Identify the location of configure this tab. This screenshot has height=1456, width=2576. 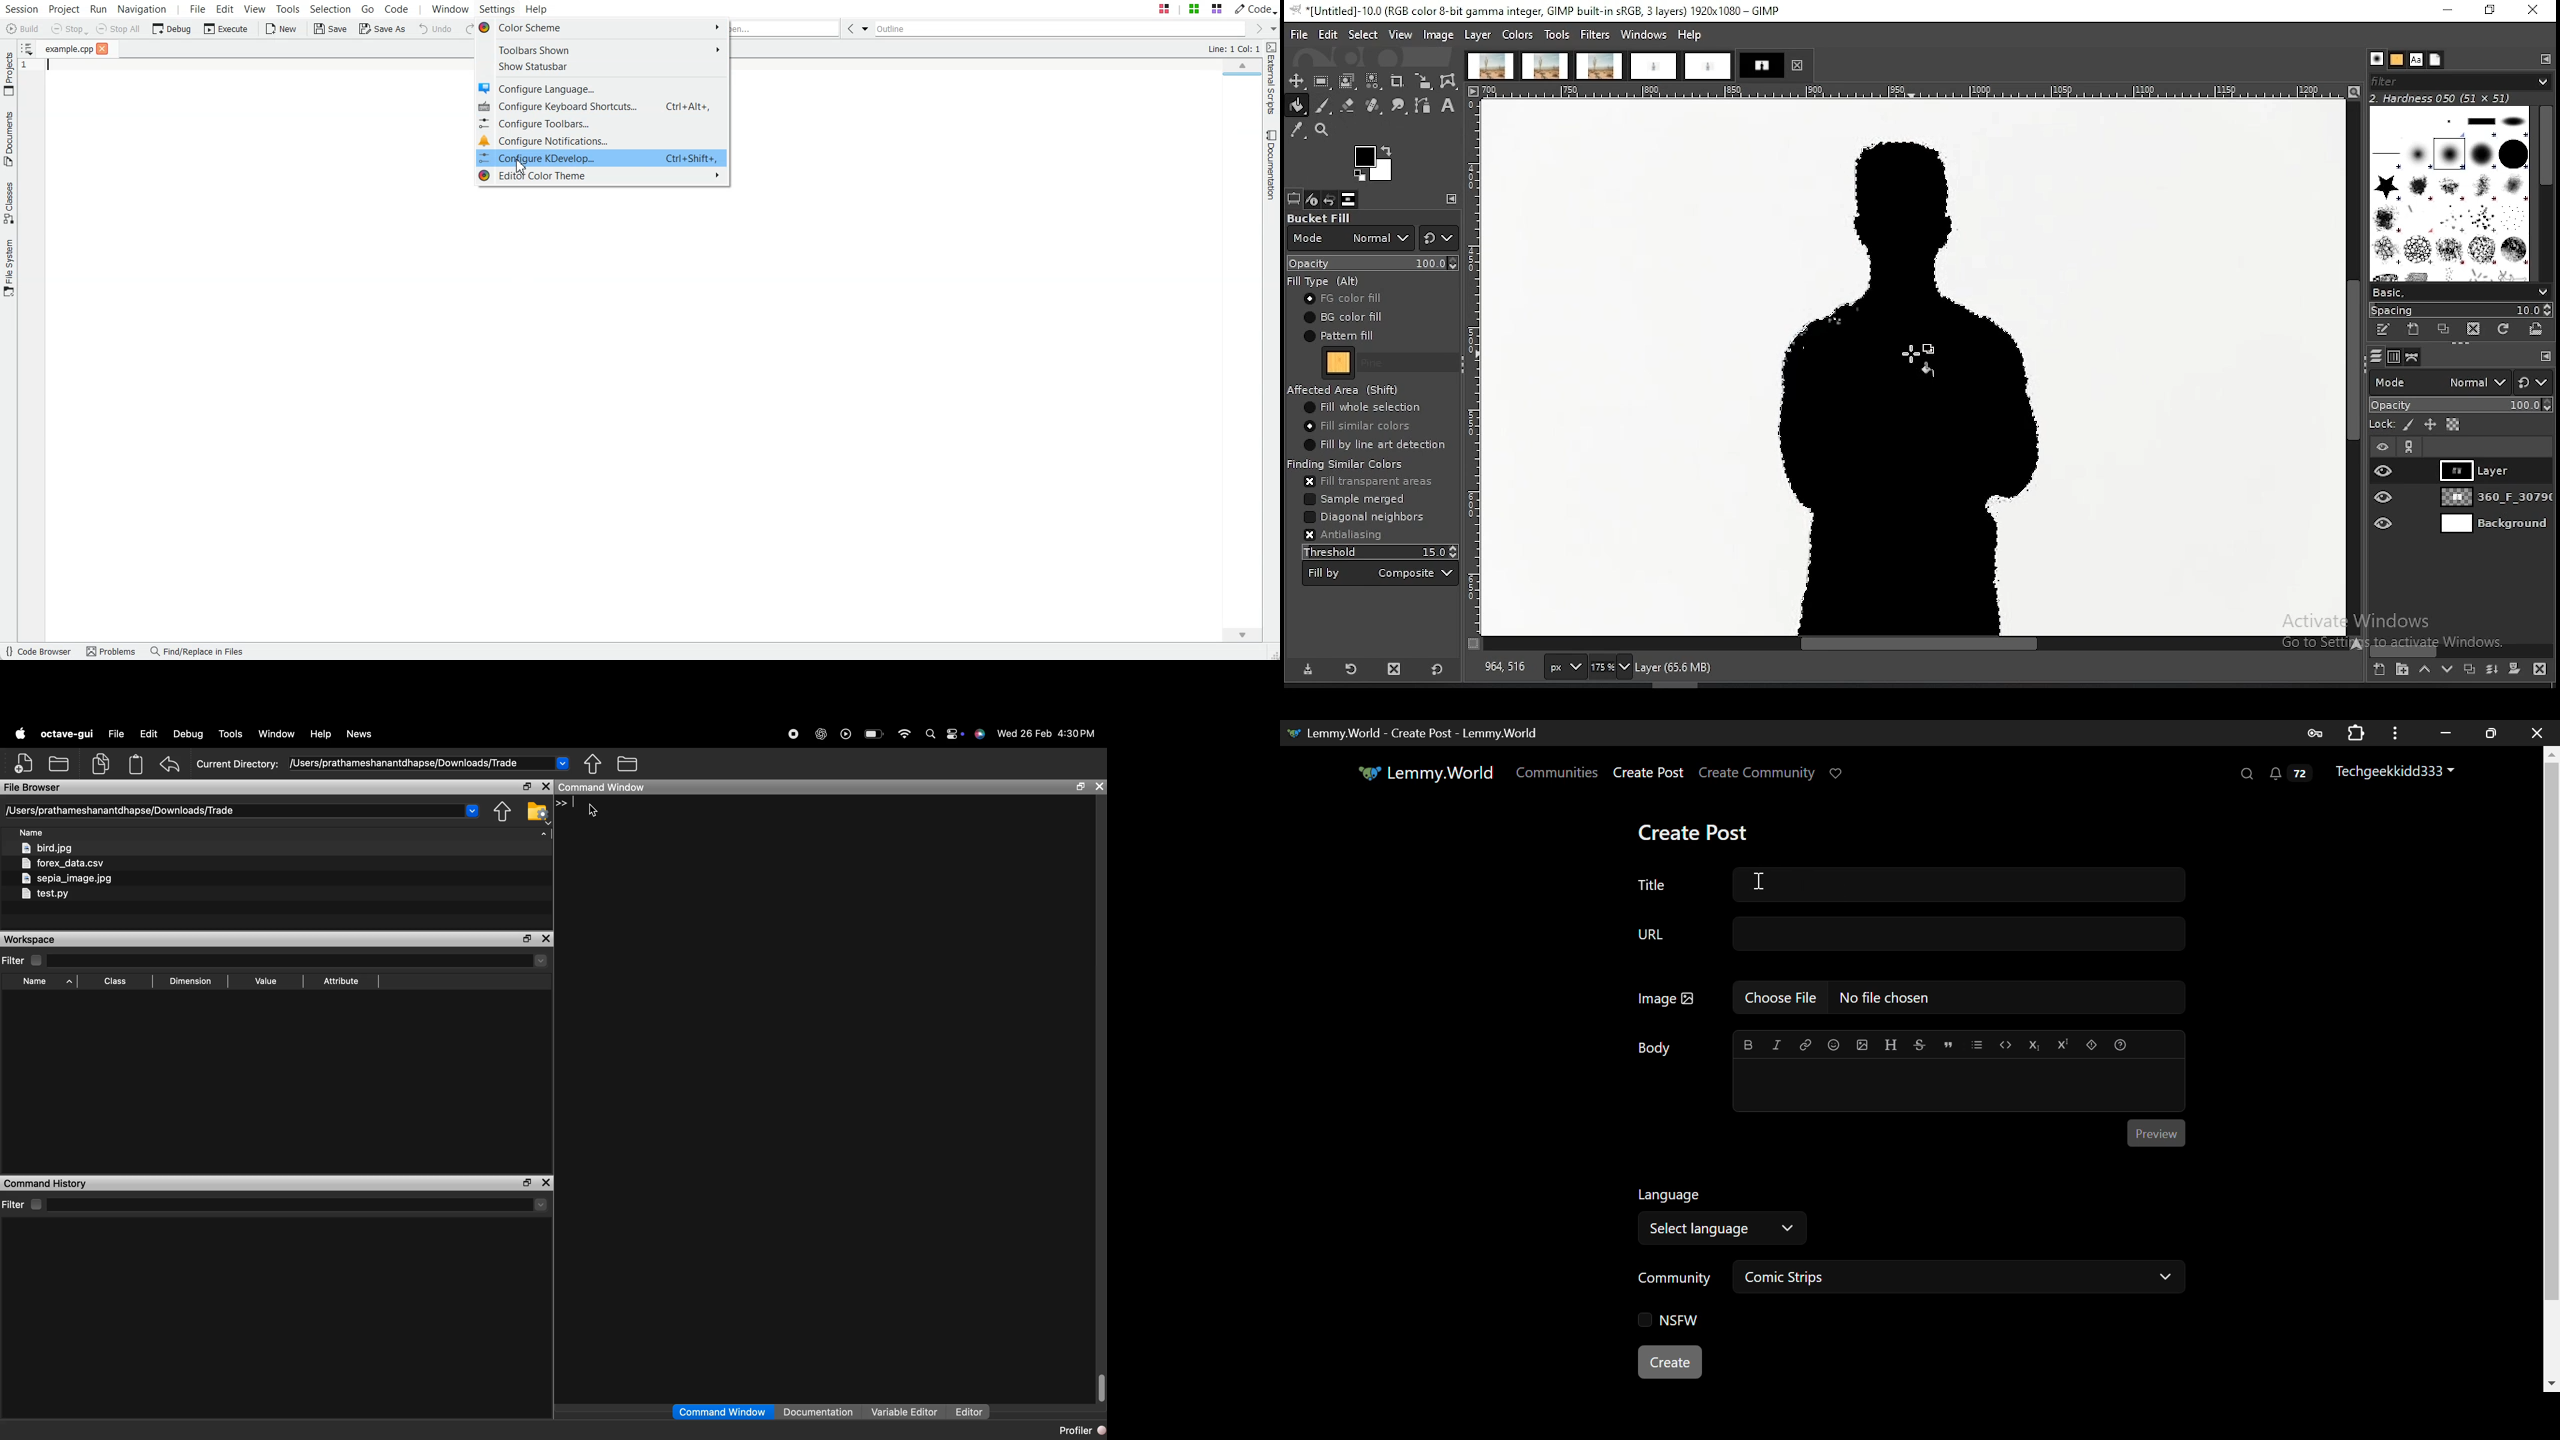
(1451, 200).